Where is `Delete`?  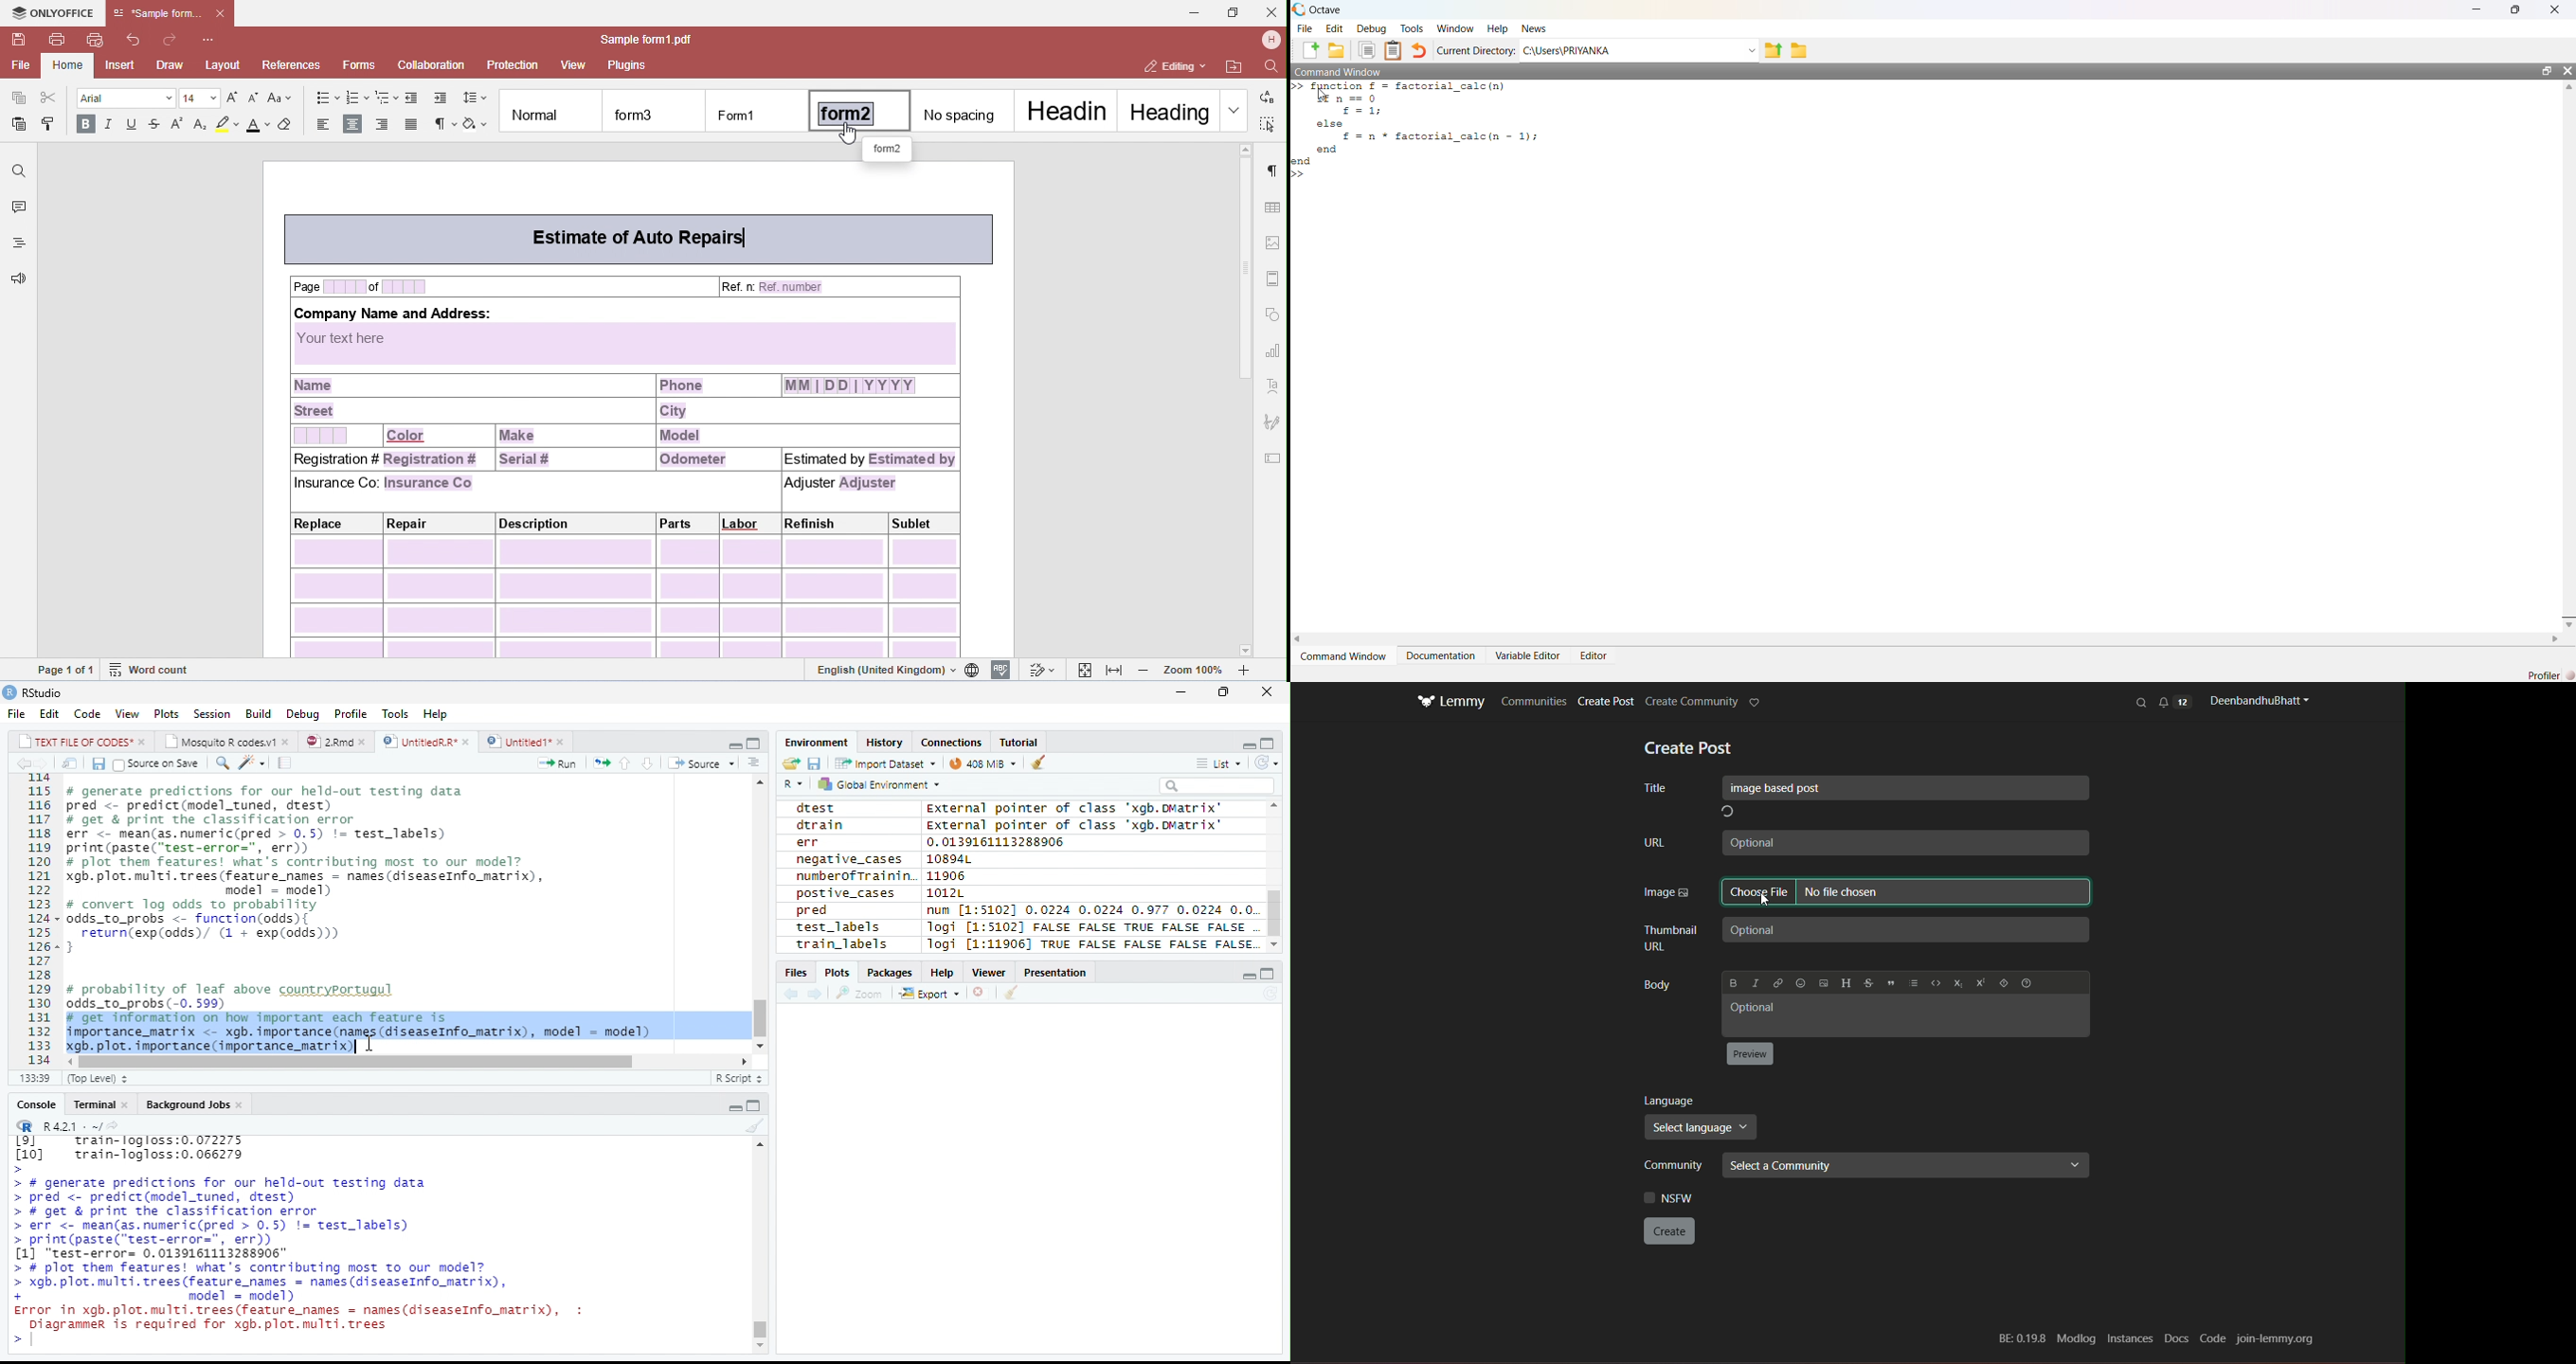 Delete is located at coordinates (980, 993).